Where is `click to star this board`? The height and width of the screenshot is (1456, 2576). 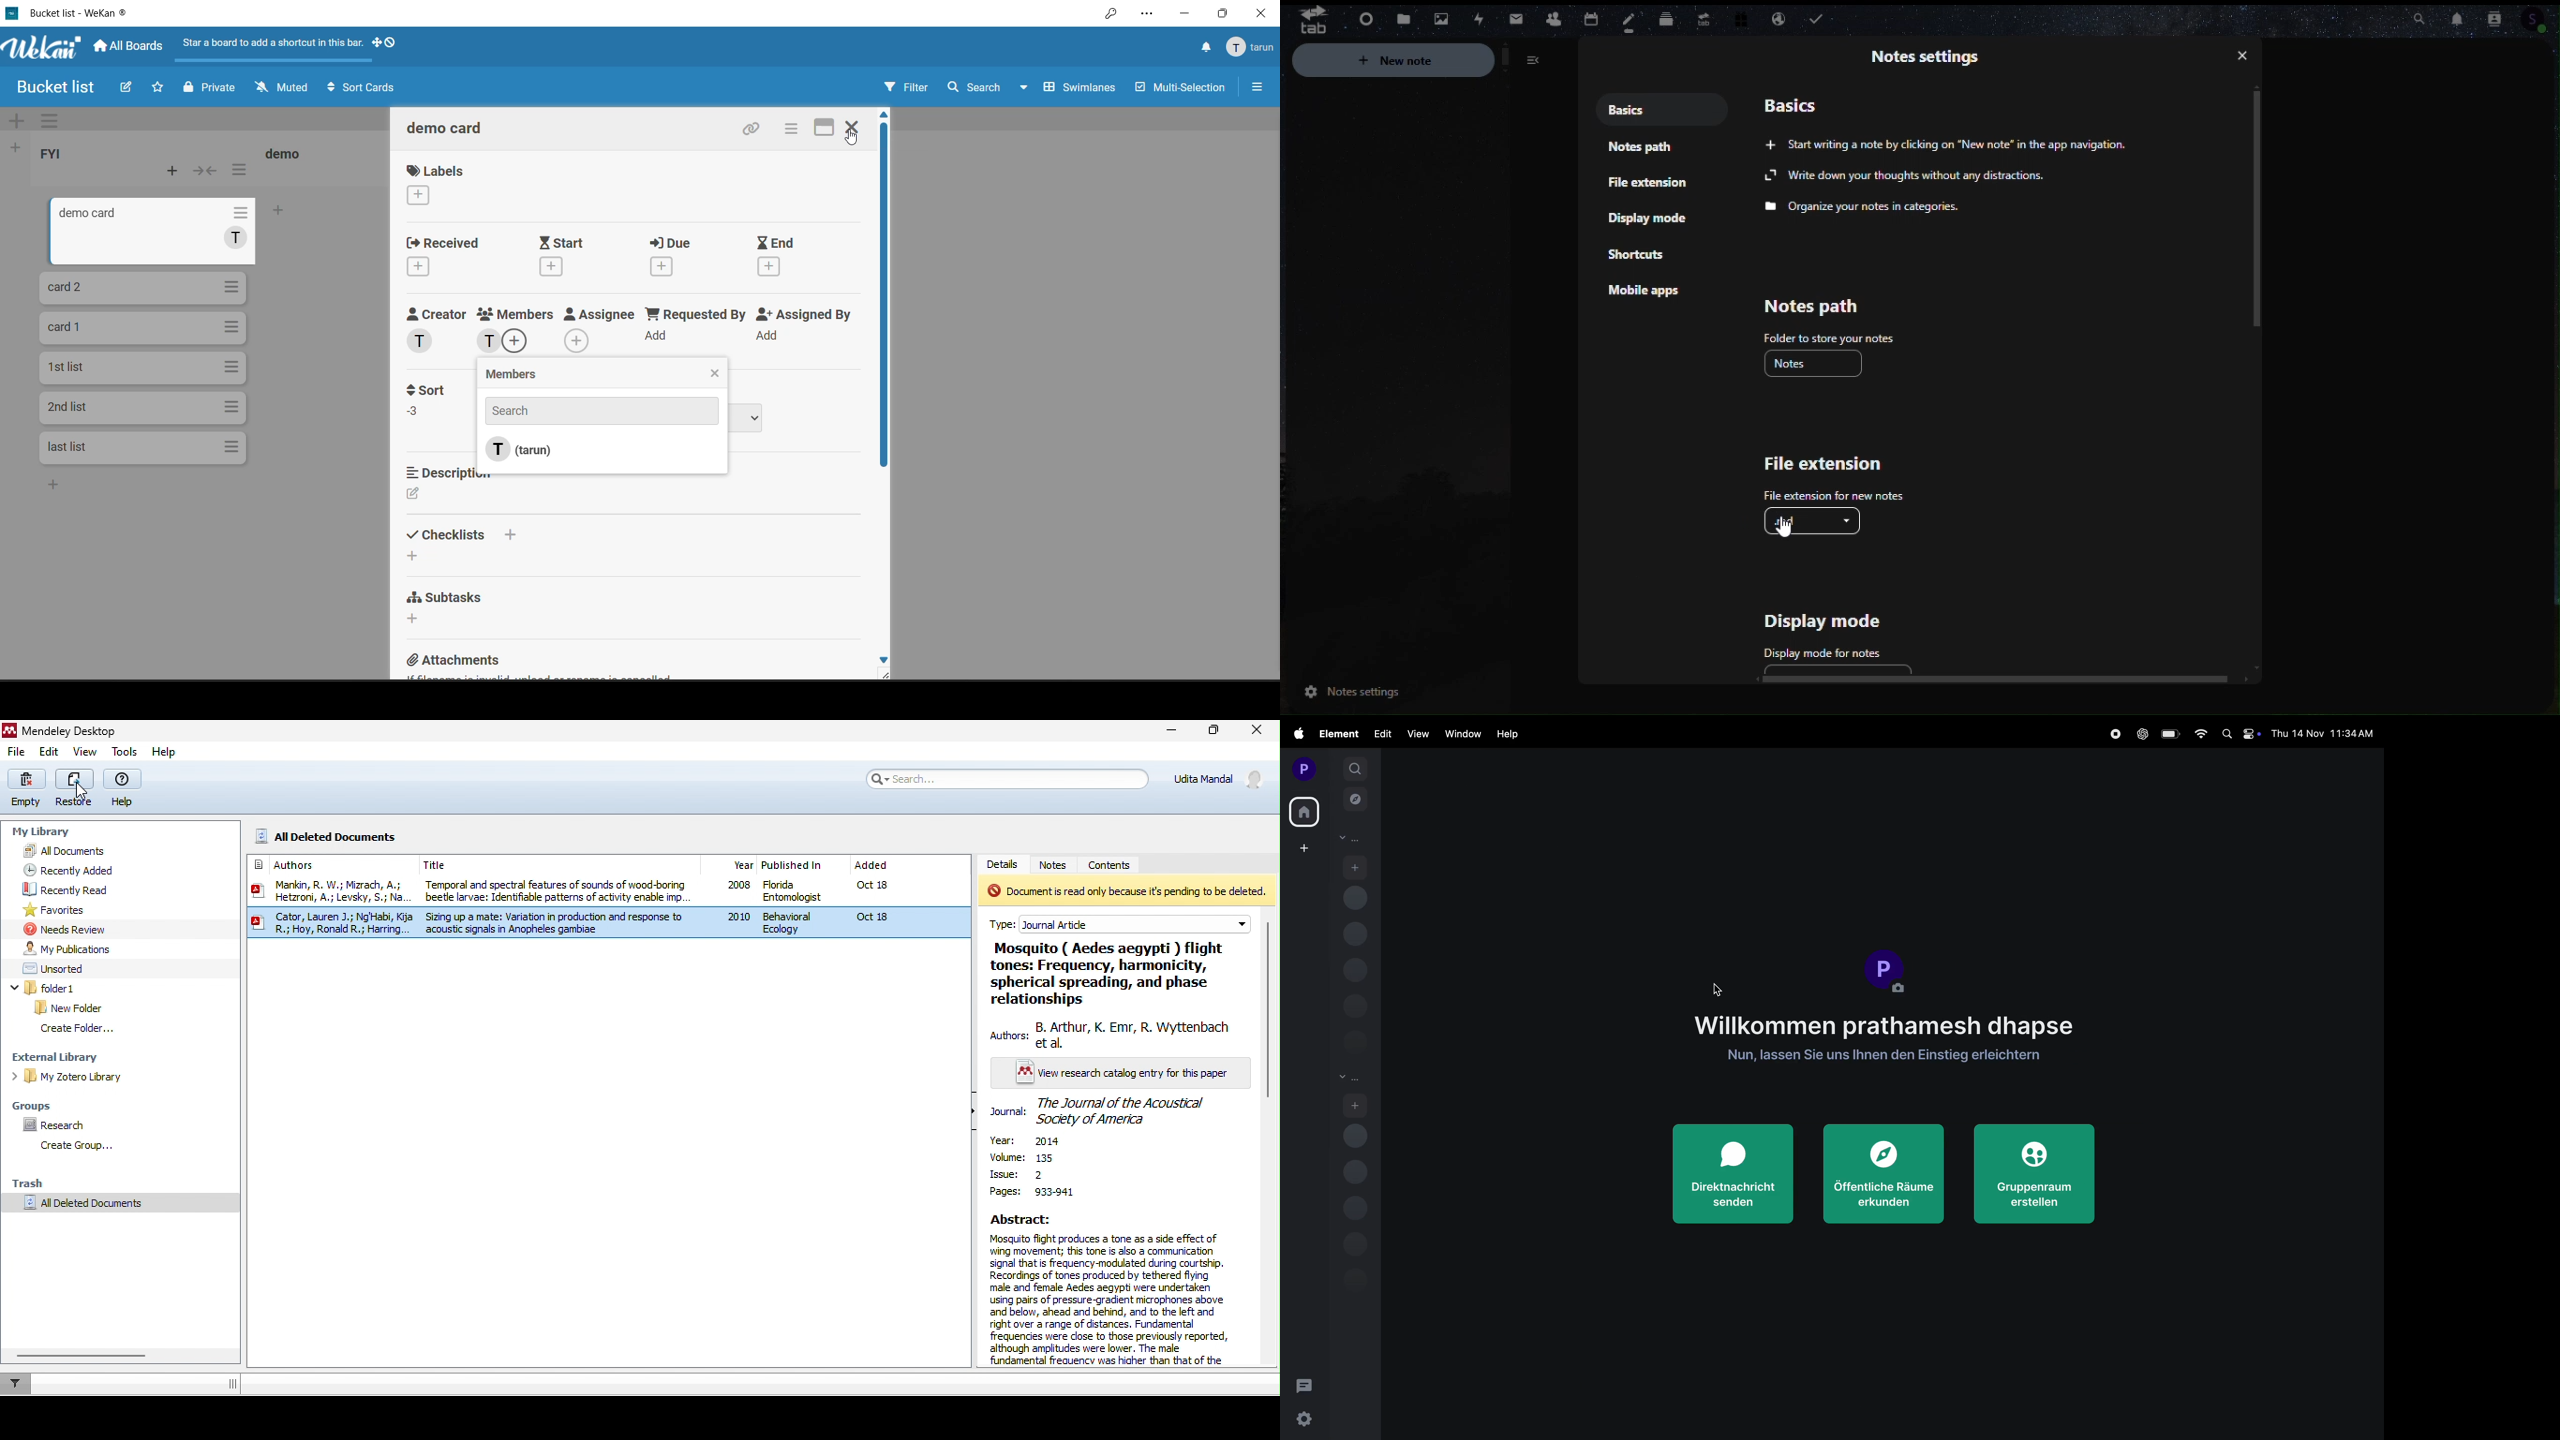 click to star this board is located at coordinates (157, 86).